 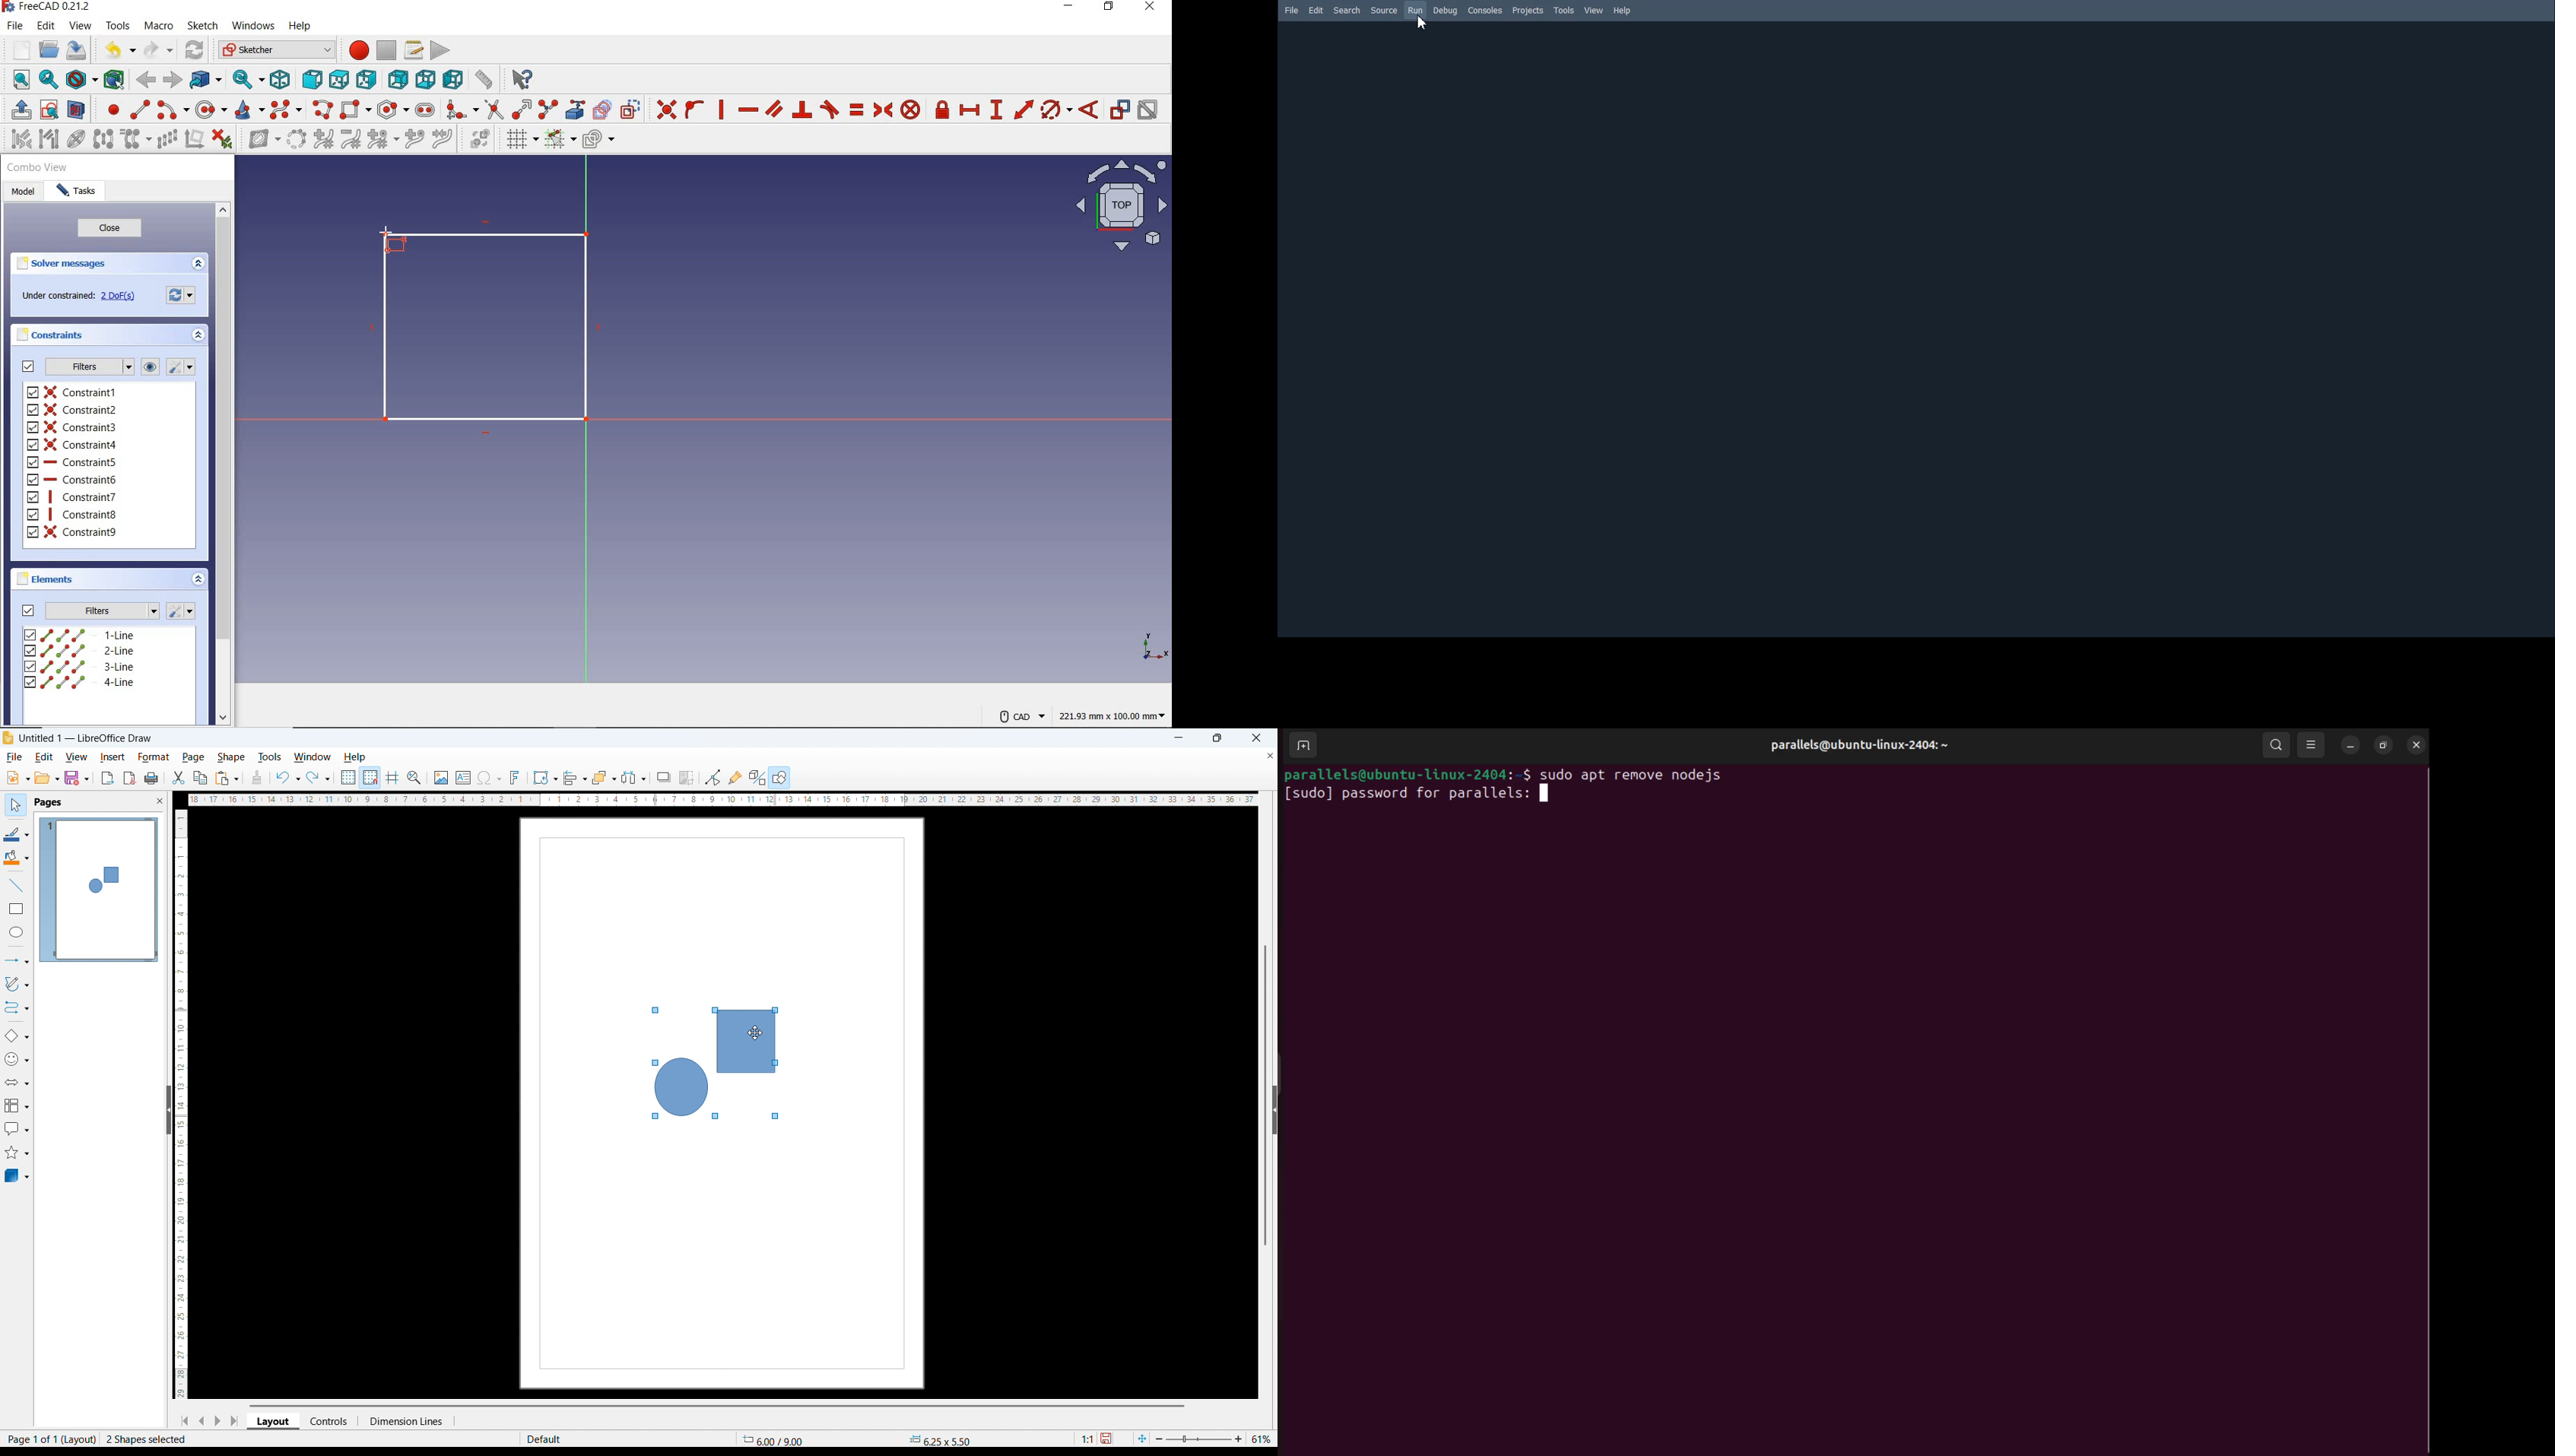 What do you see at coordinates (2418, 1084) in the screenshot?
I see `Scrollbar` at bounding box center [2418, 1084].